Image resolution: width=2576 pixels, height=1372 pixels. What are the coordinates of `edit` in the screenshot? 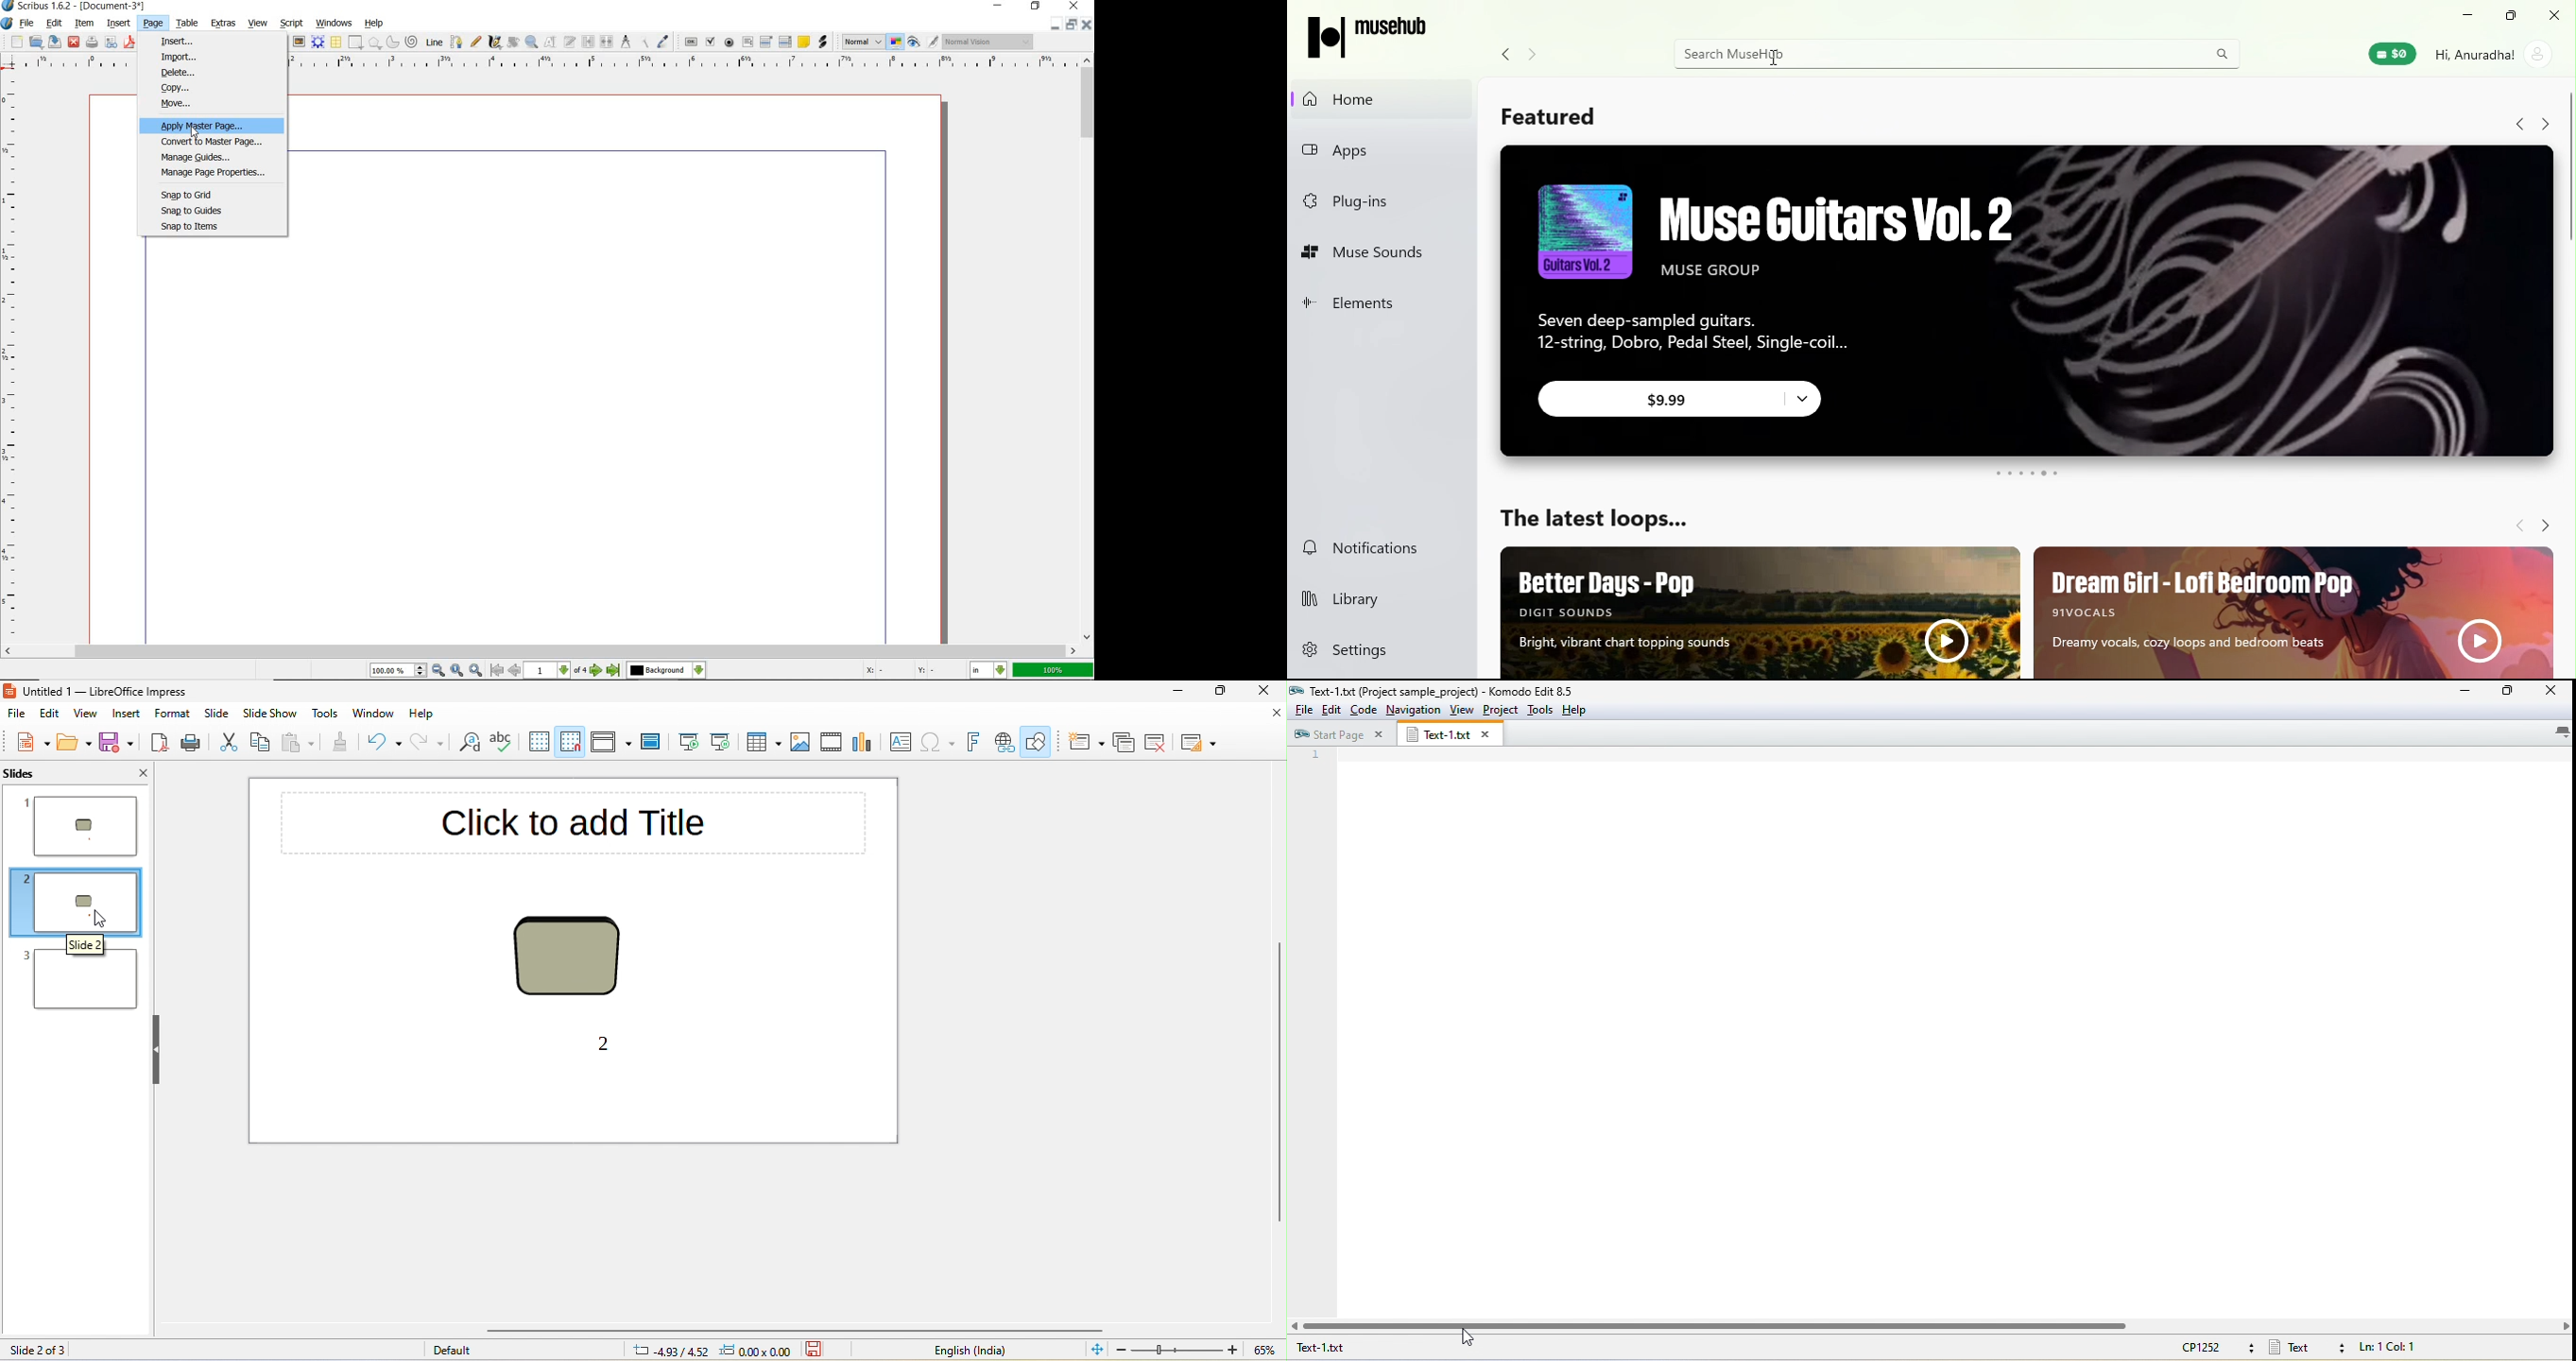 It's located at (53, 22).